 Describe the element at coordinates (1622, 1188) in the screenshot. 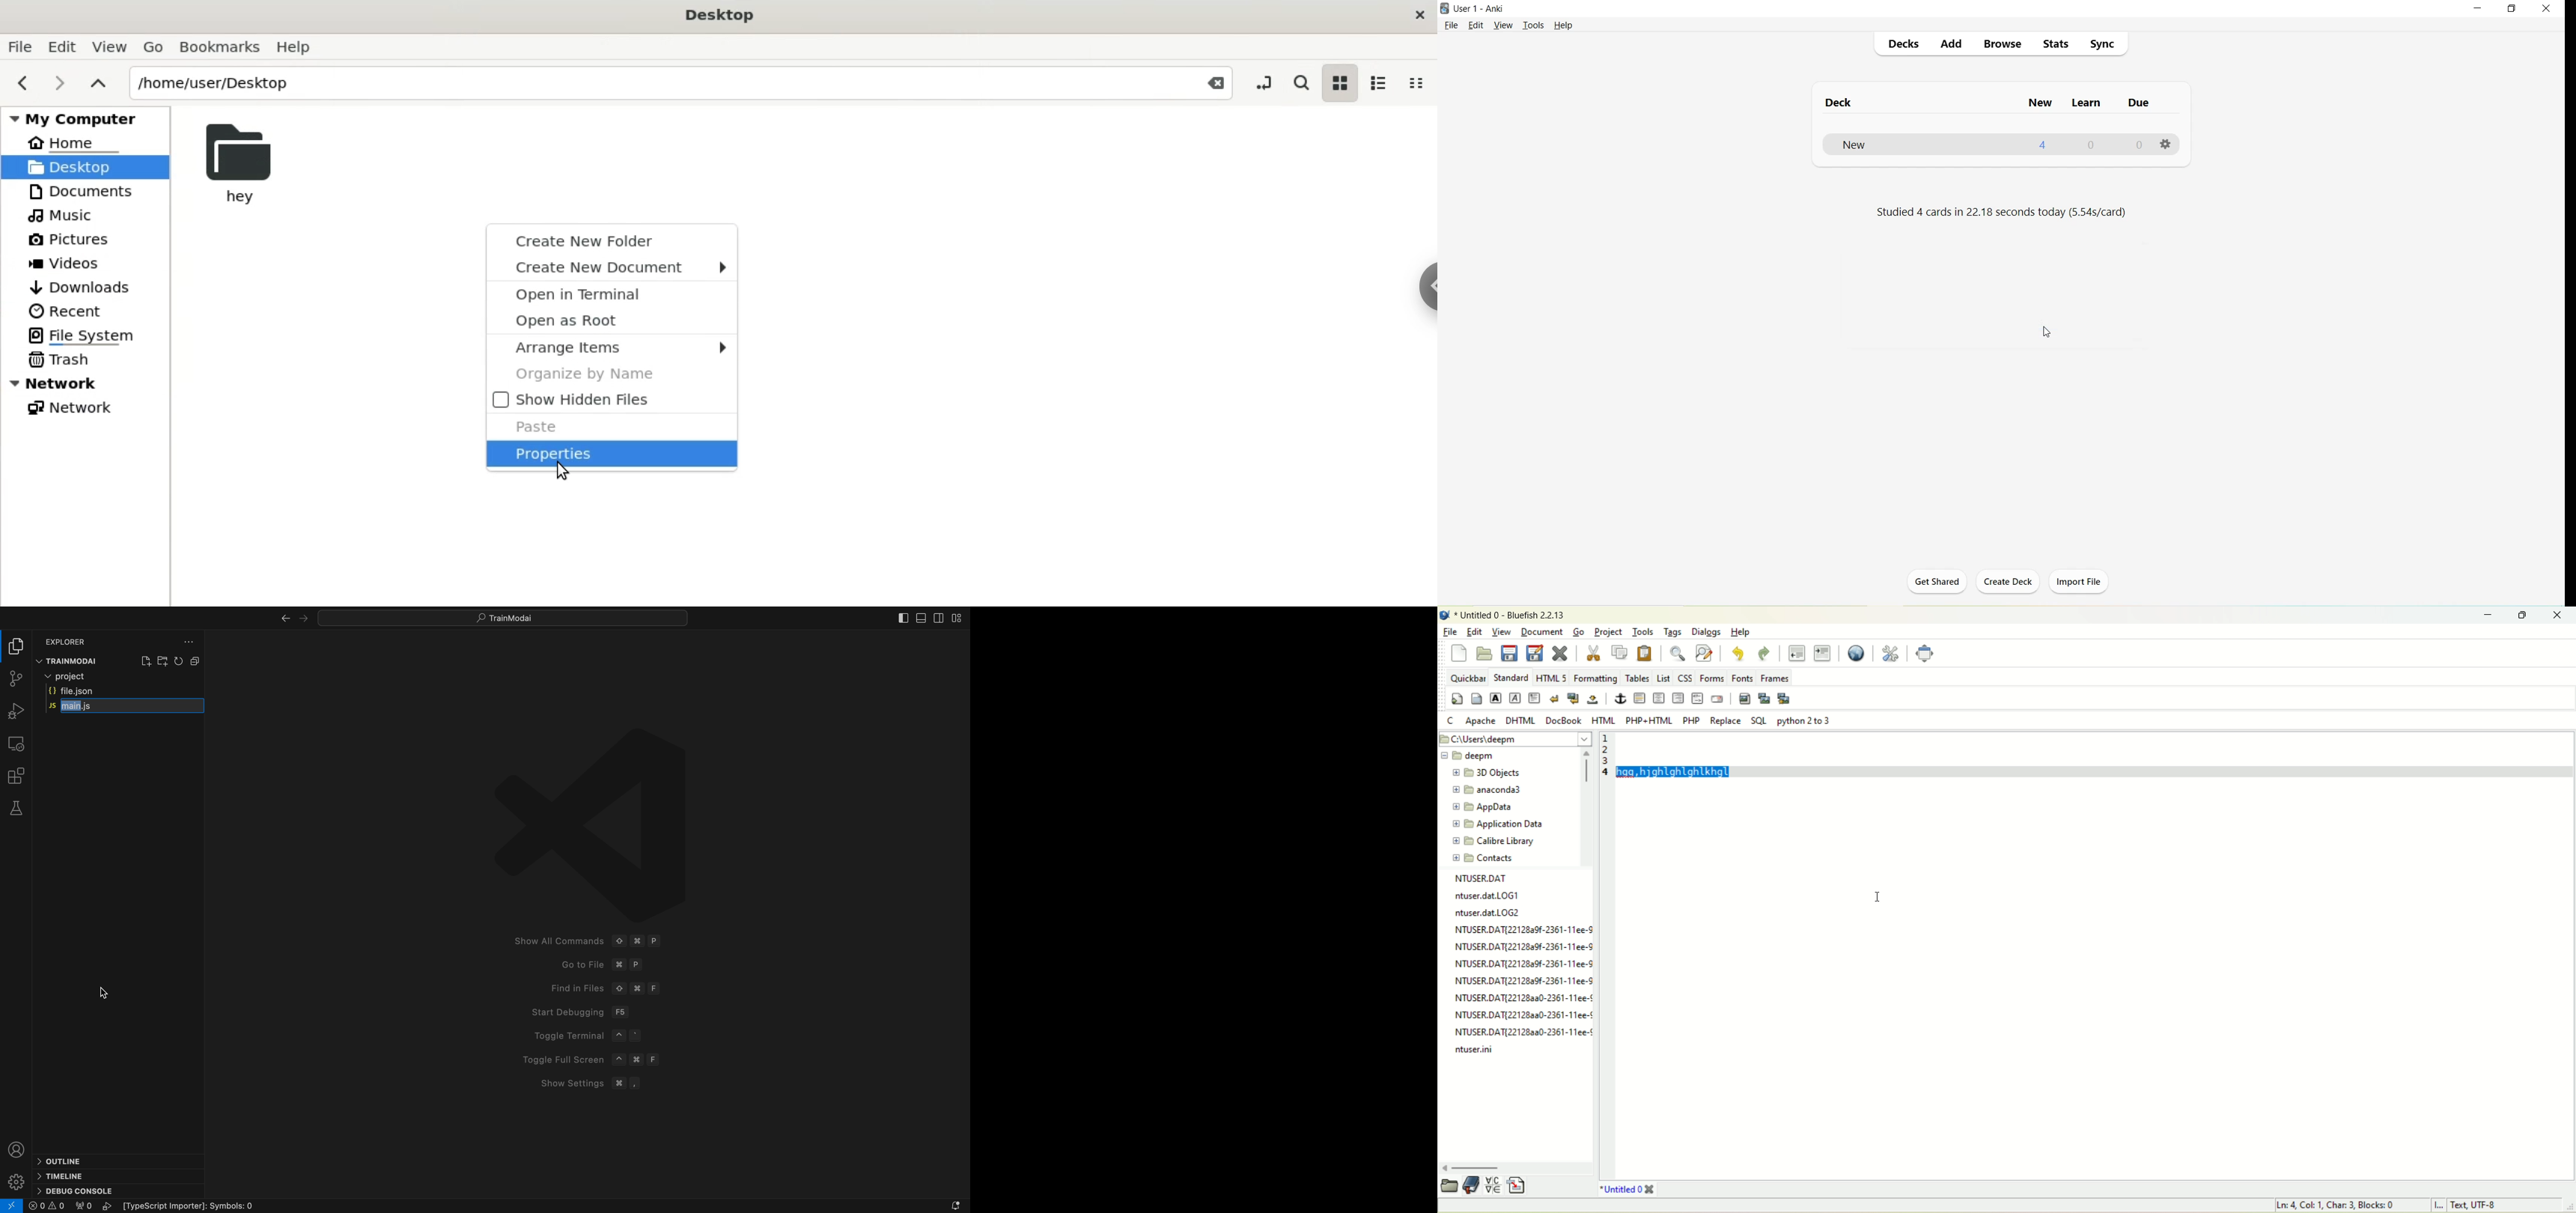

I see `document tab` at that location.